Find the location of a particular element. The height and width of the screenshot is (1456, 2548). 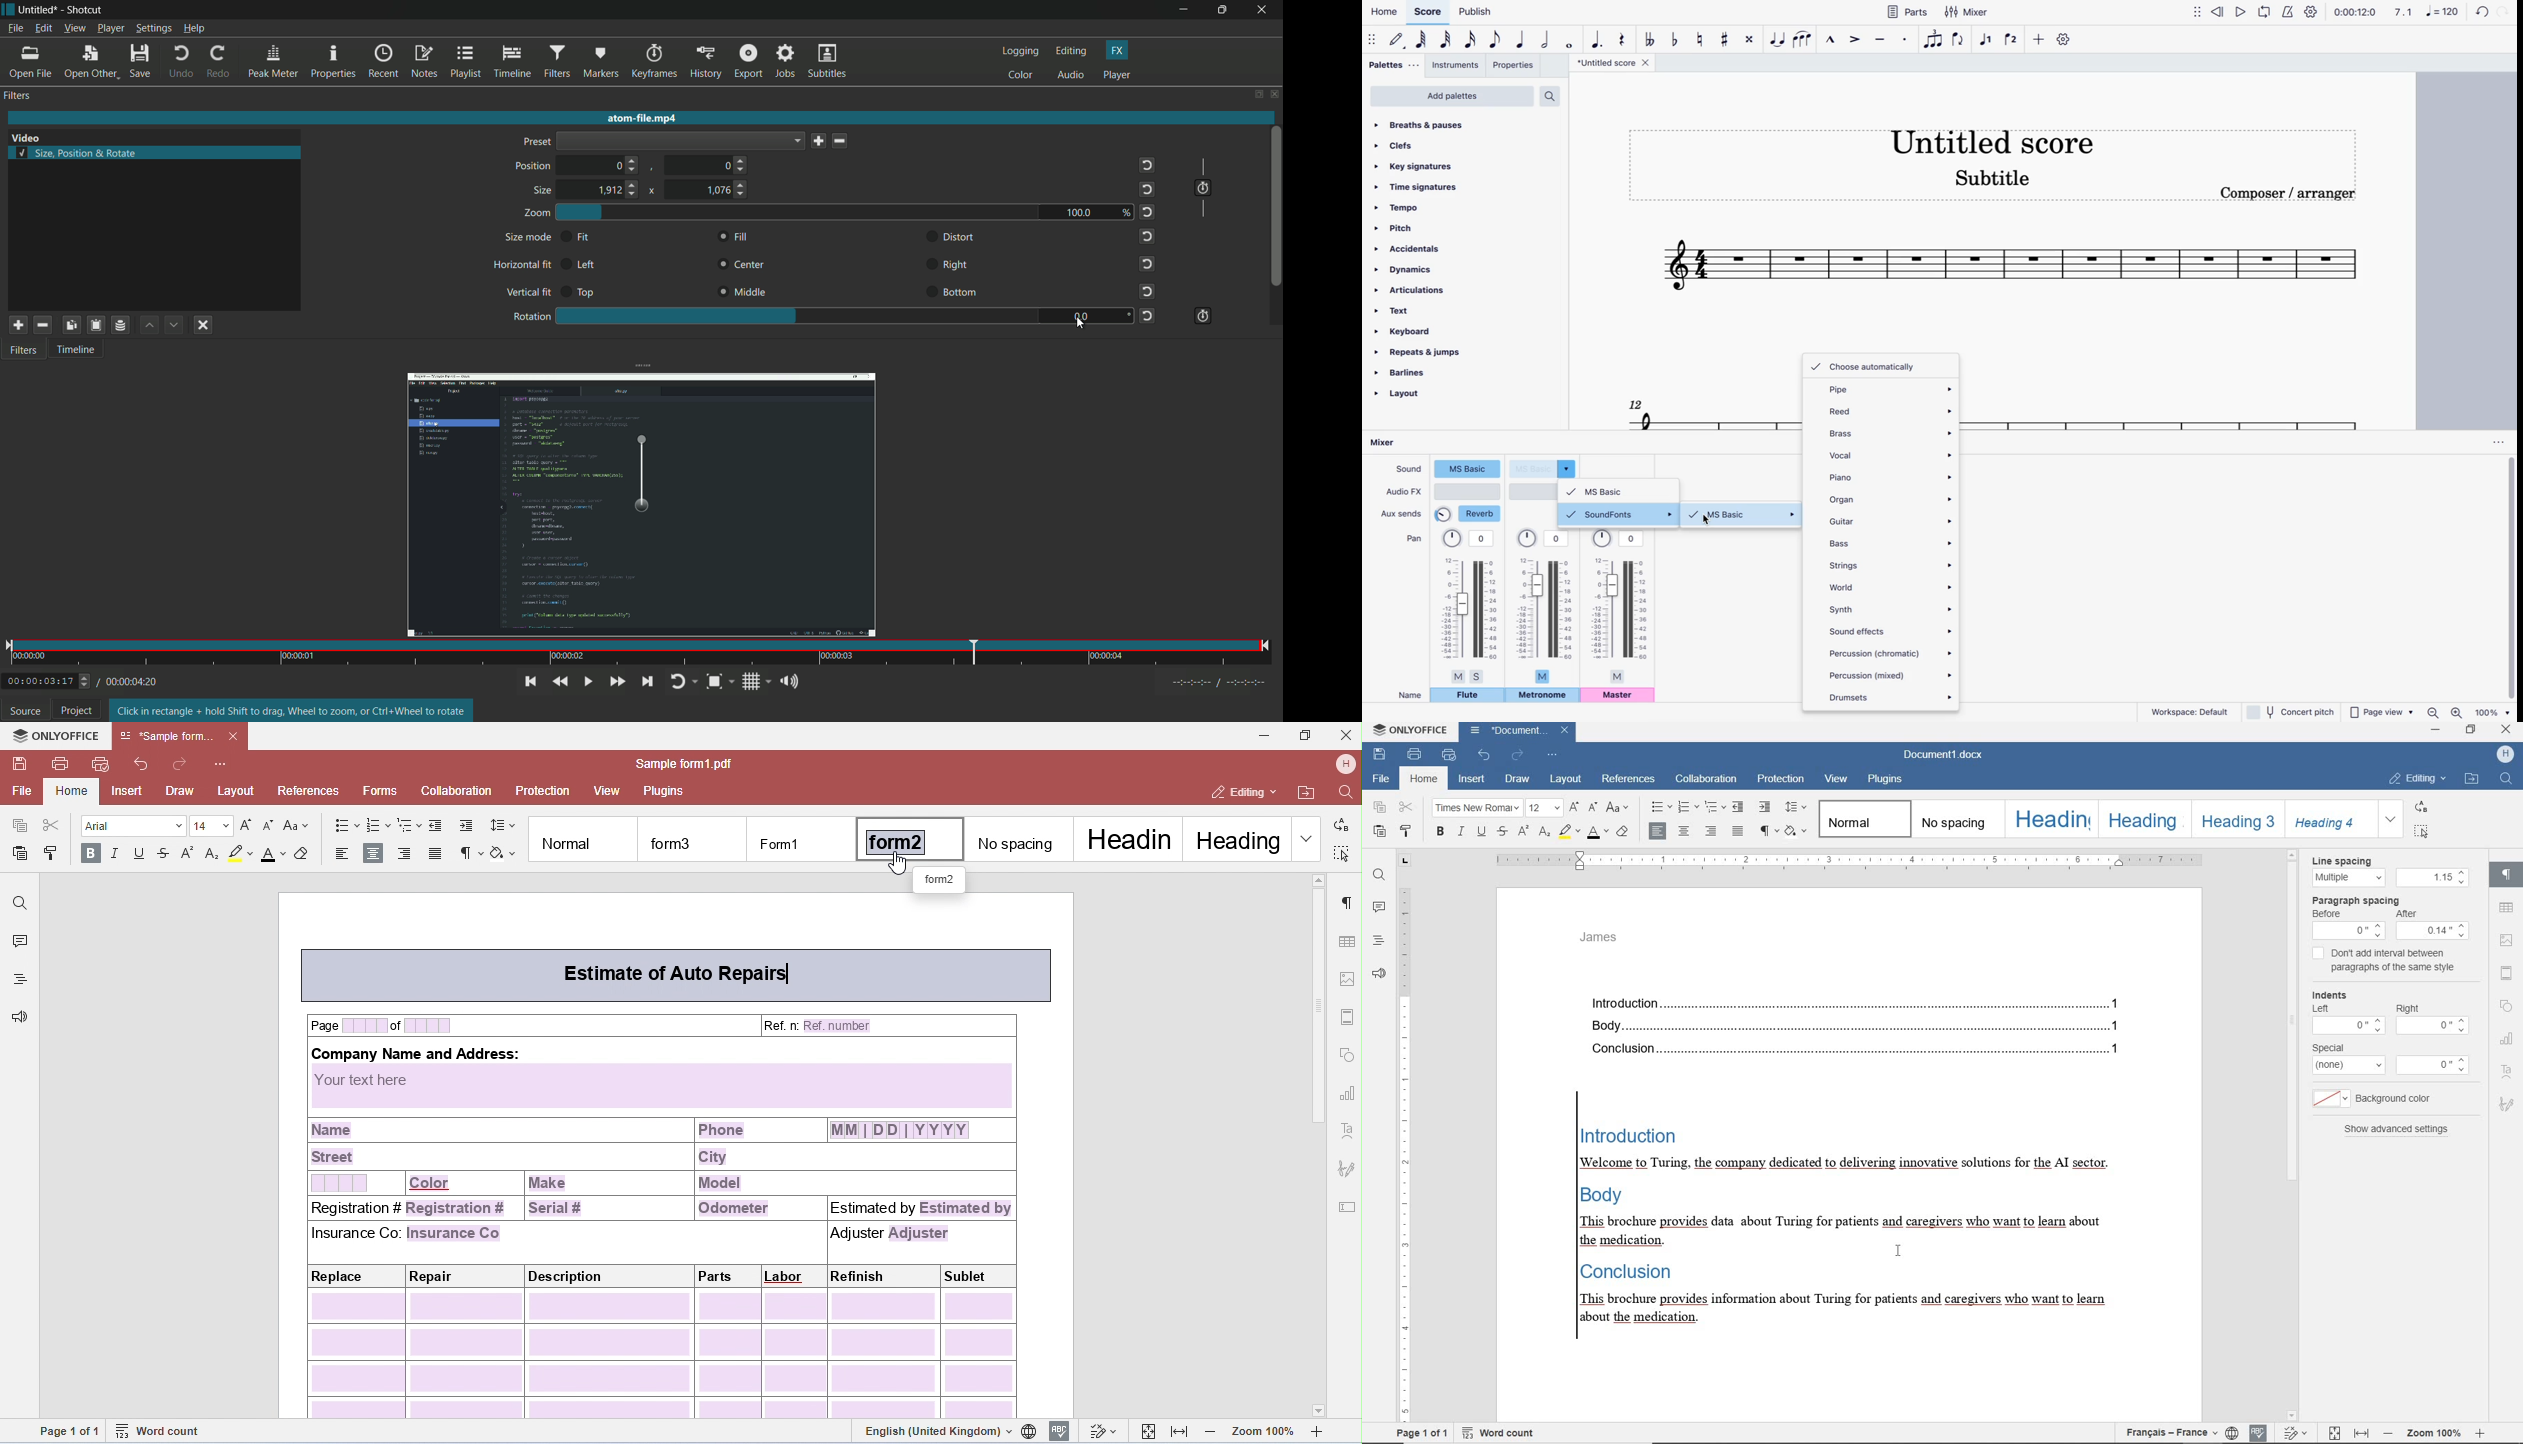

half note is located at coordinates (1548, 40).